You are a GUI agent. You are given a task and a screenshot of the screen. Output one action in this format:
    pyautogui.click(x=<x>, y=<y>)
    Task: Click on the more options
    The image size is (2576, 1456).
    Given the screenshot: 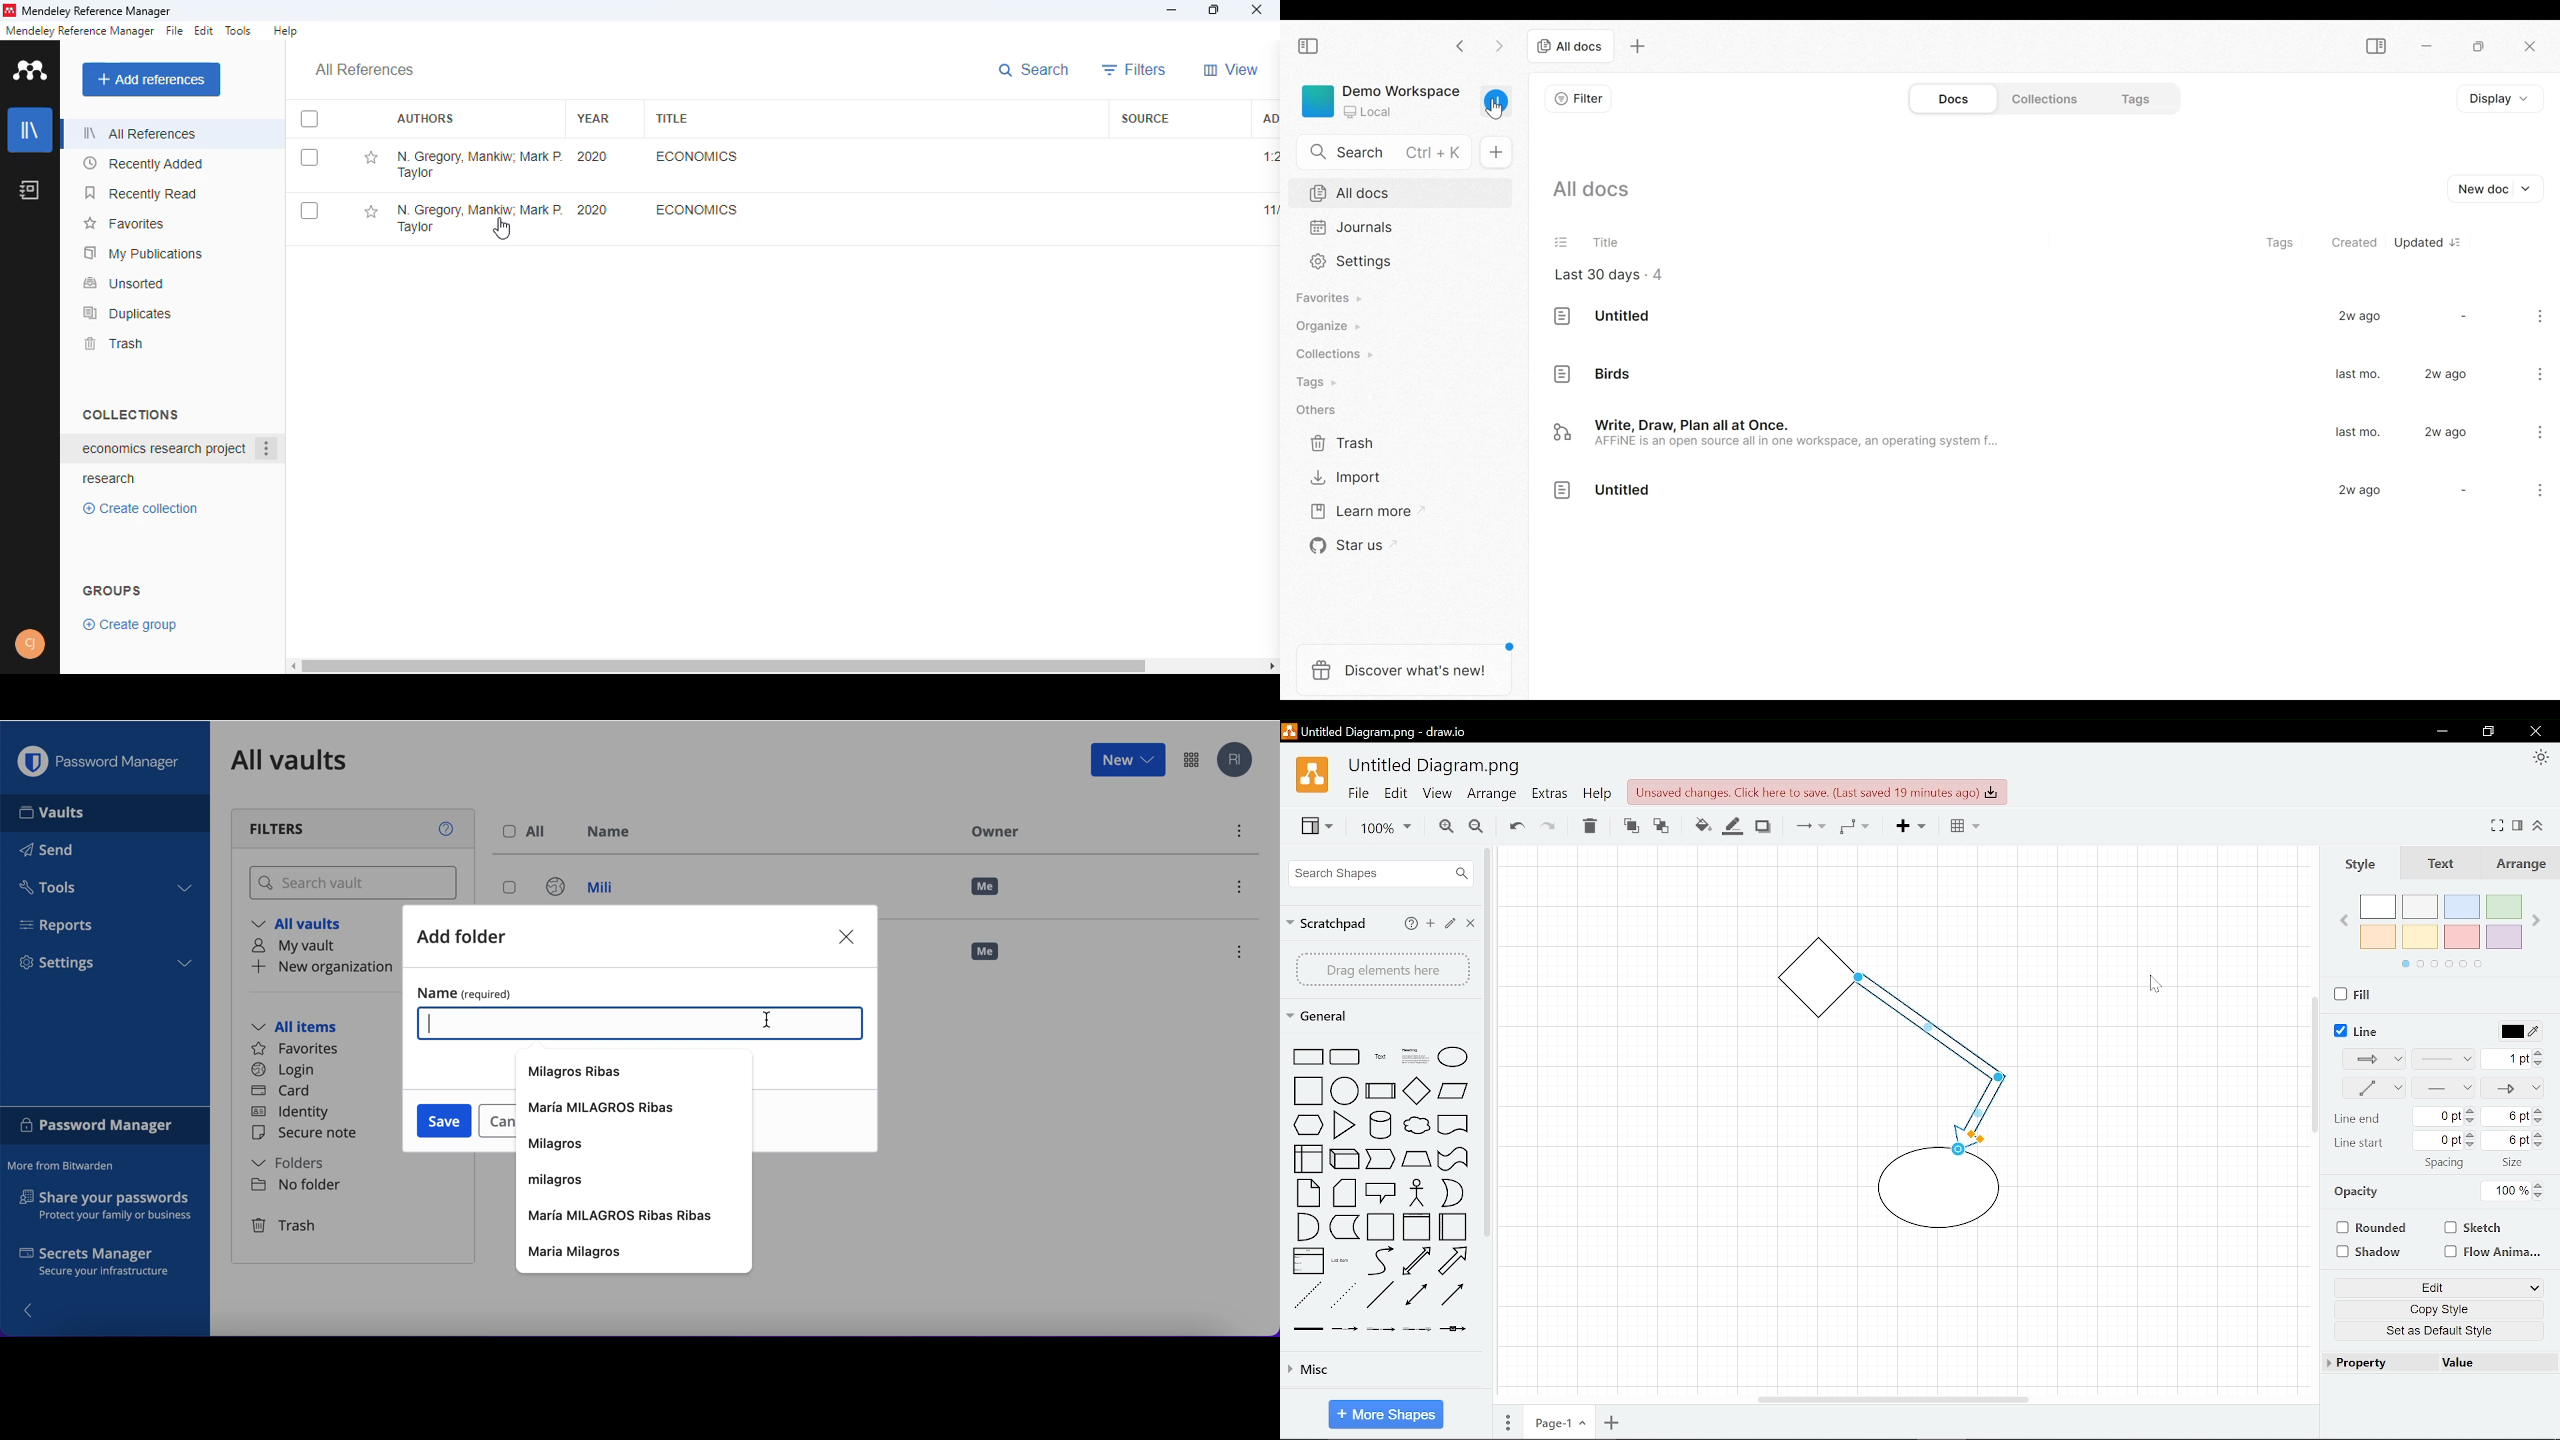 What is the action you would take?
    pyautogui.click(x=2538, y=431)
    